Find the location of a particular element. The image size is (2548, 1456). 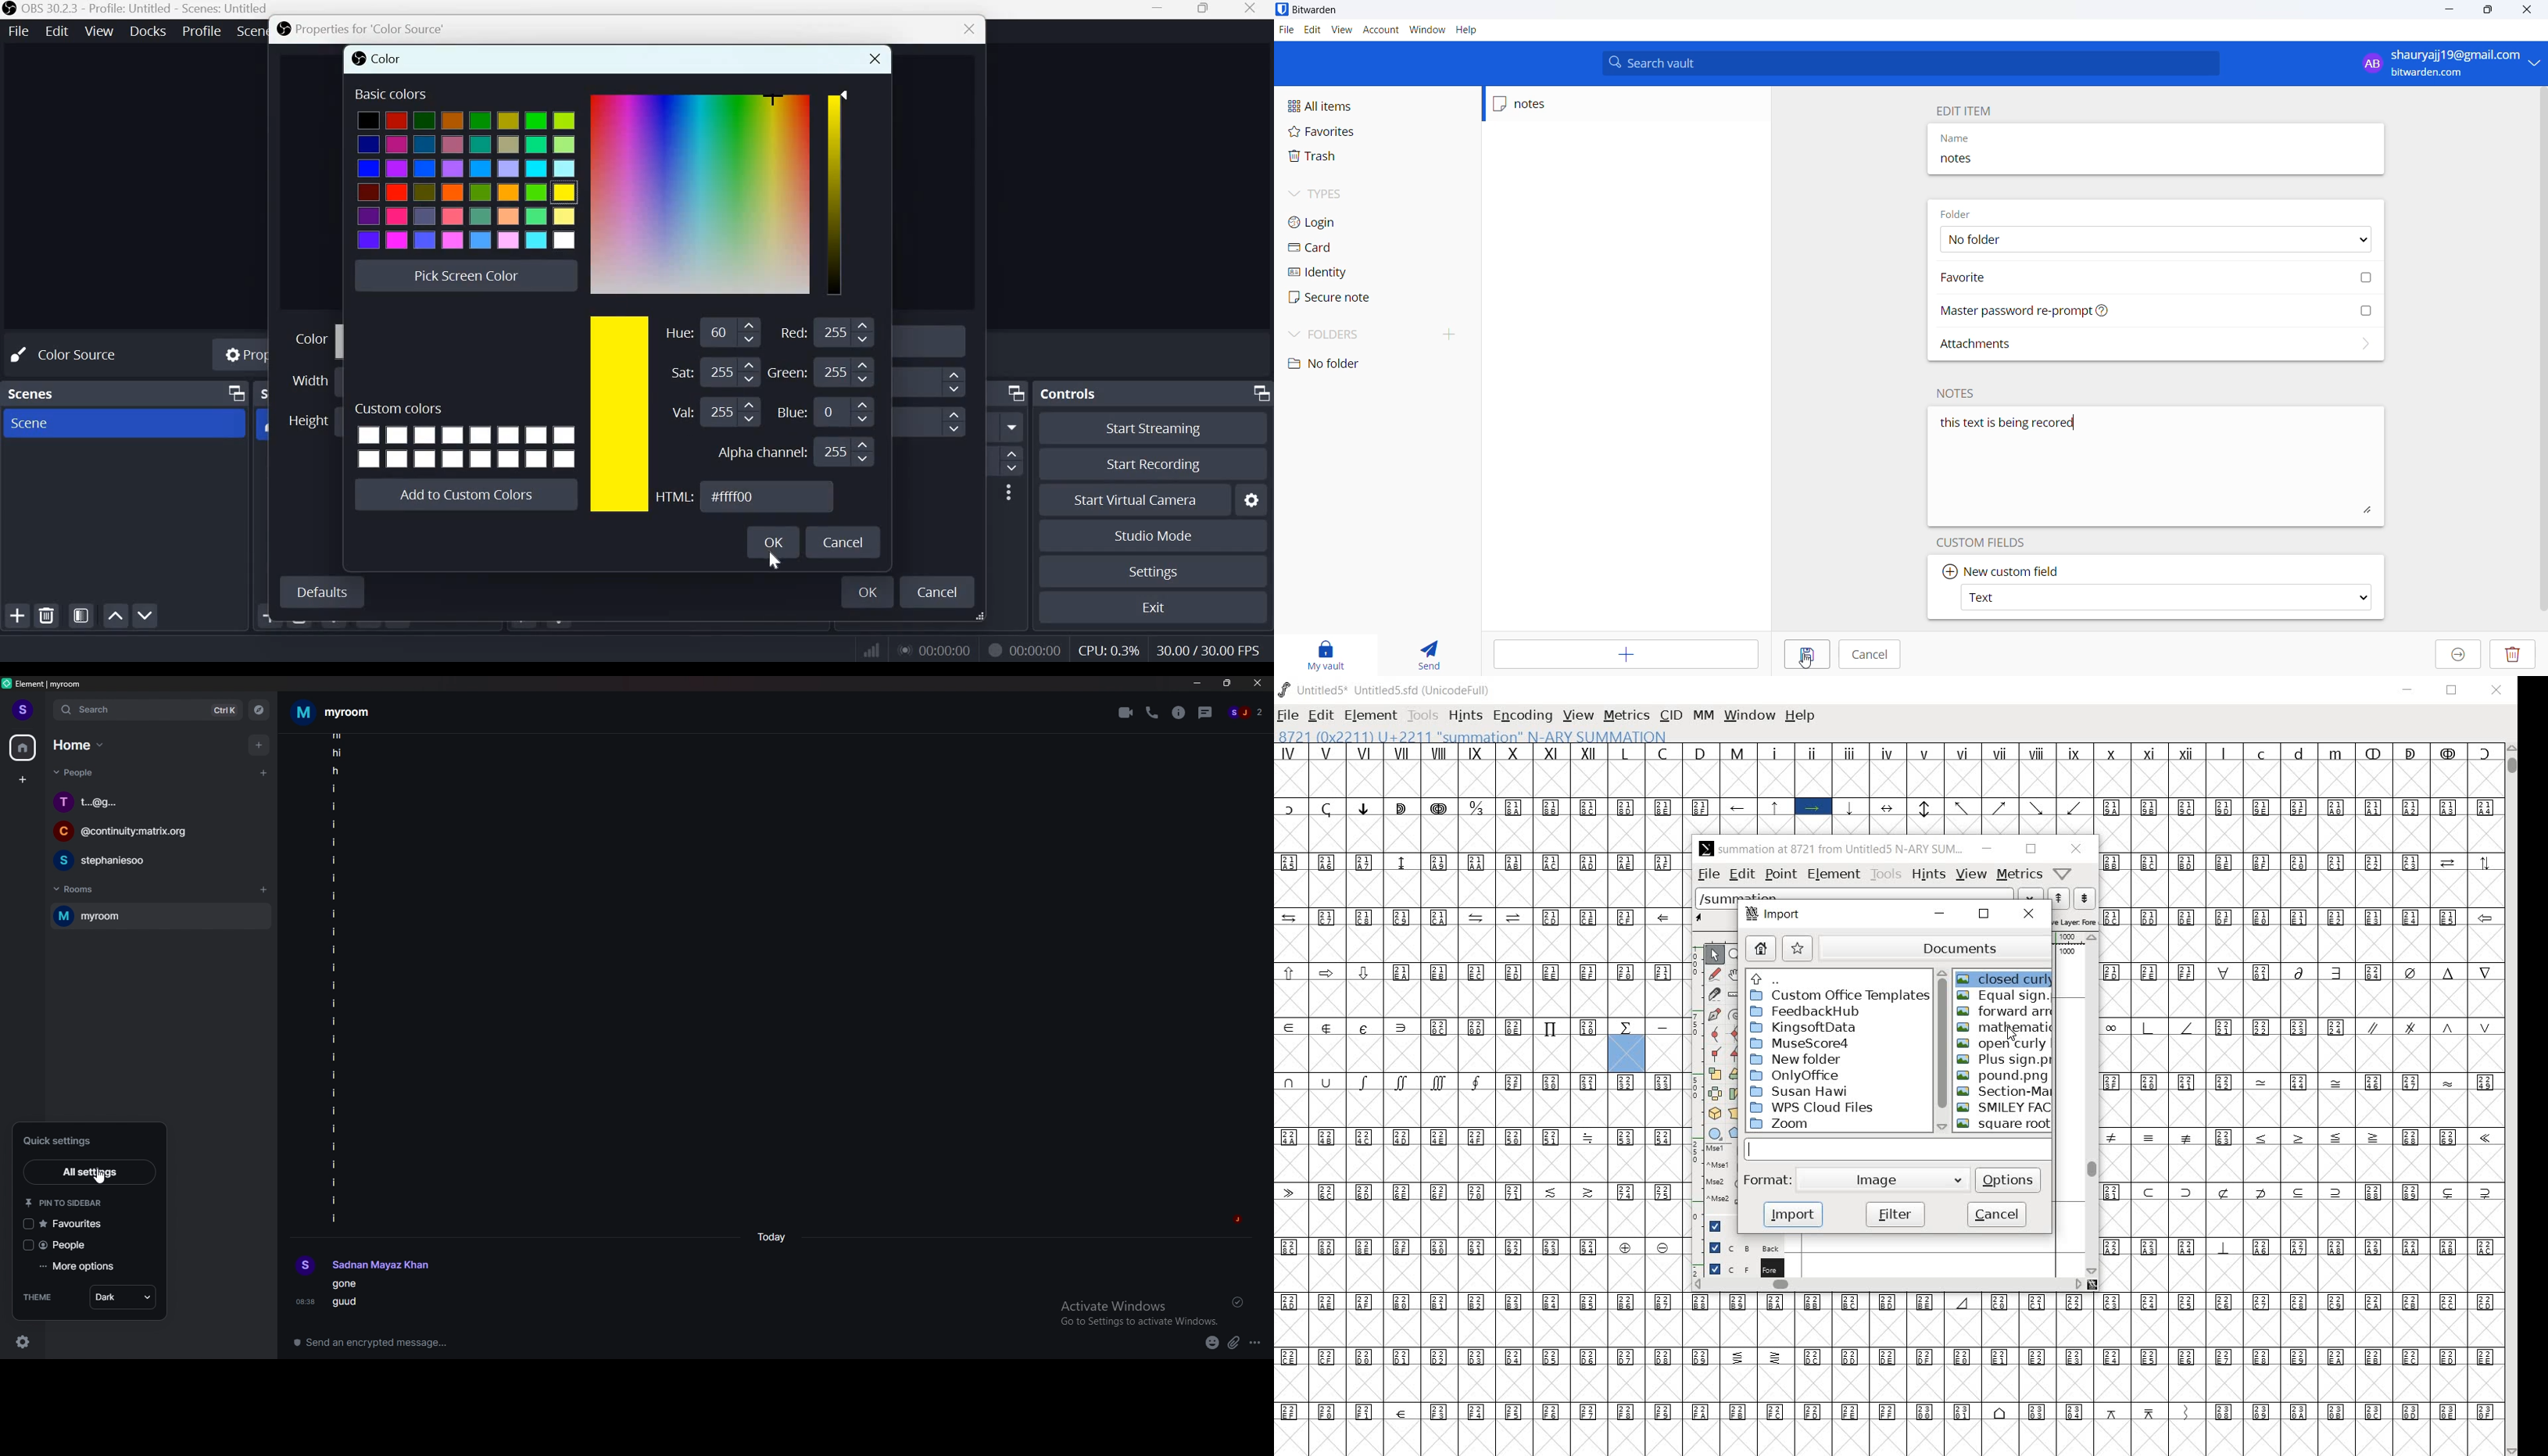

Input is located at coordinates (845, 332).